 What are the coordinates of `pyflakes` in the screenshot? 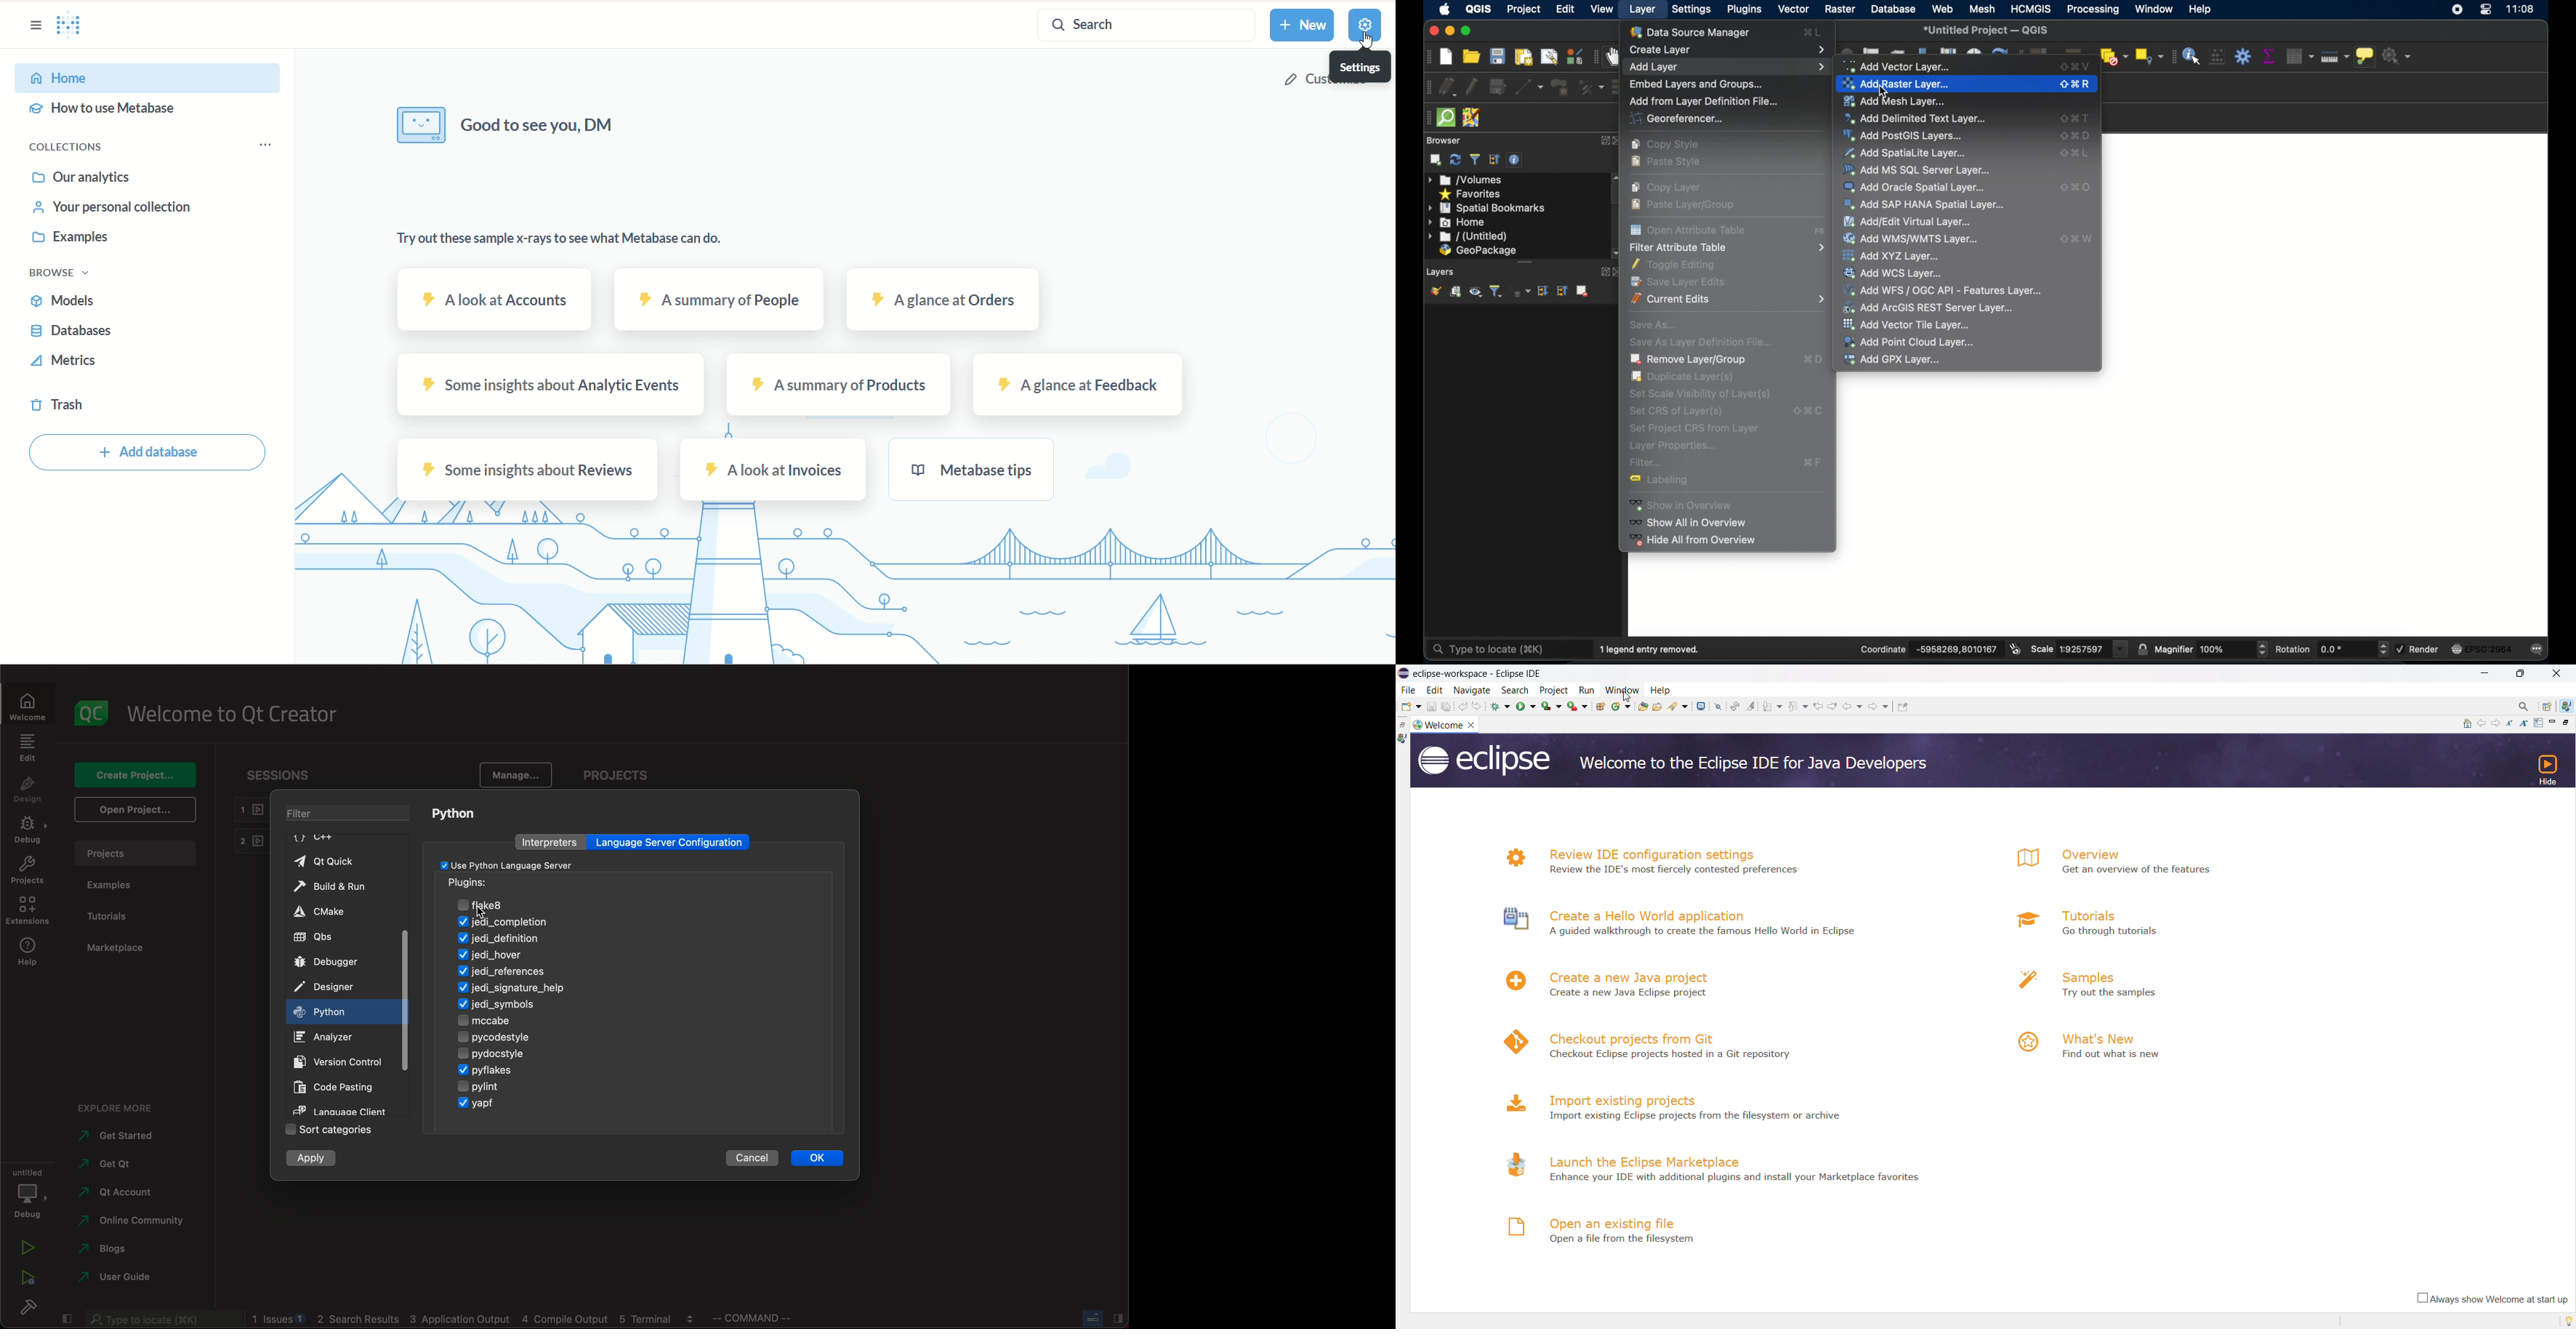 It's located at (494, 1070).